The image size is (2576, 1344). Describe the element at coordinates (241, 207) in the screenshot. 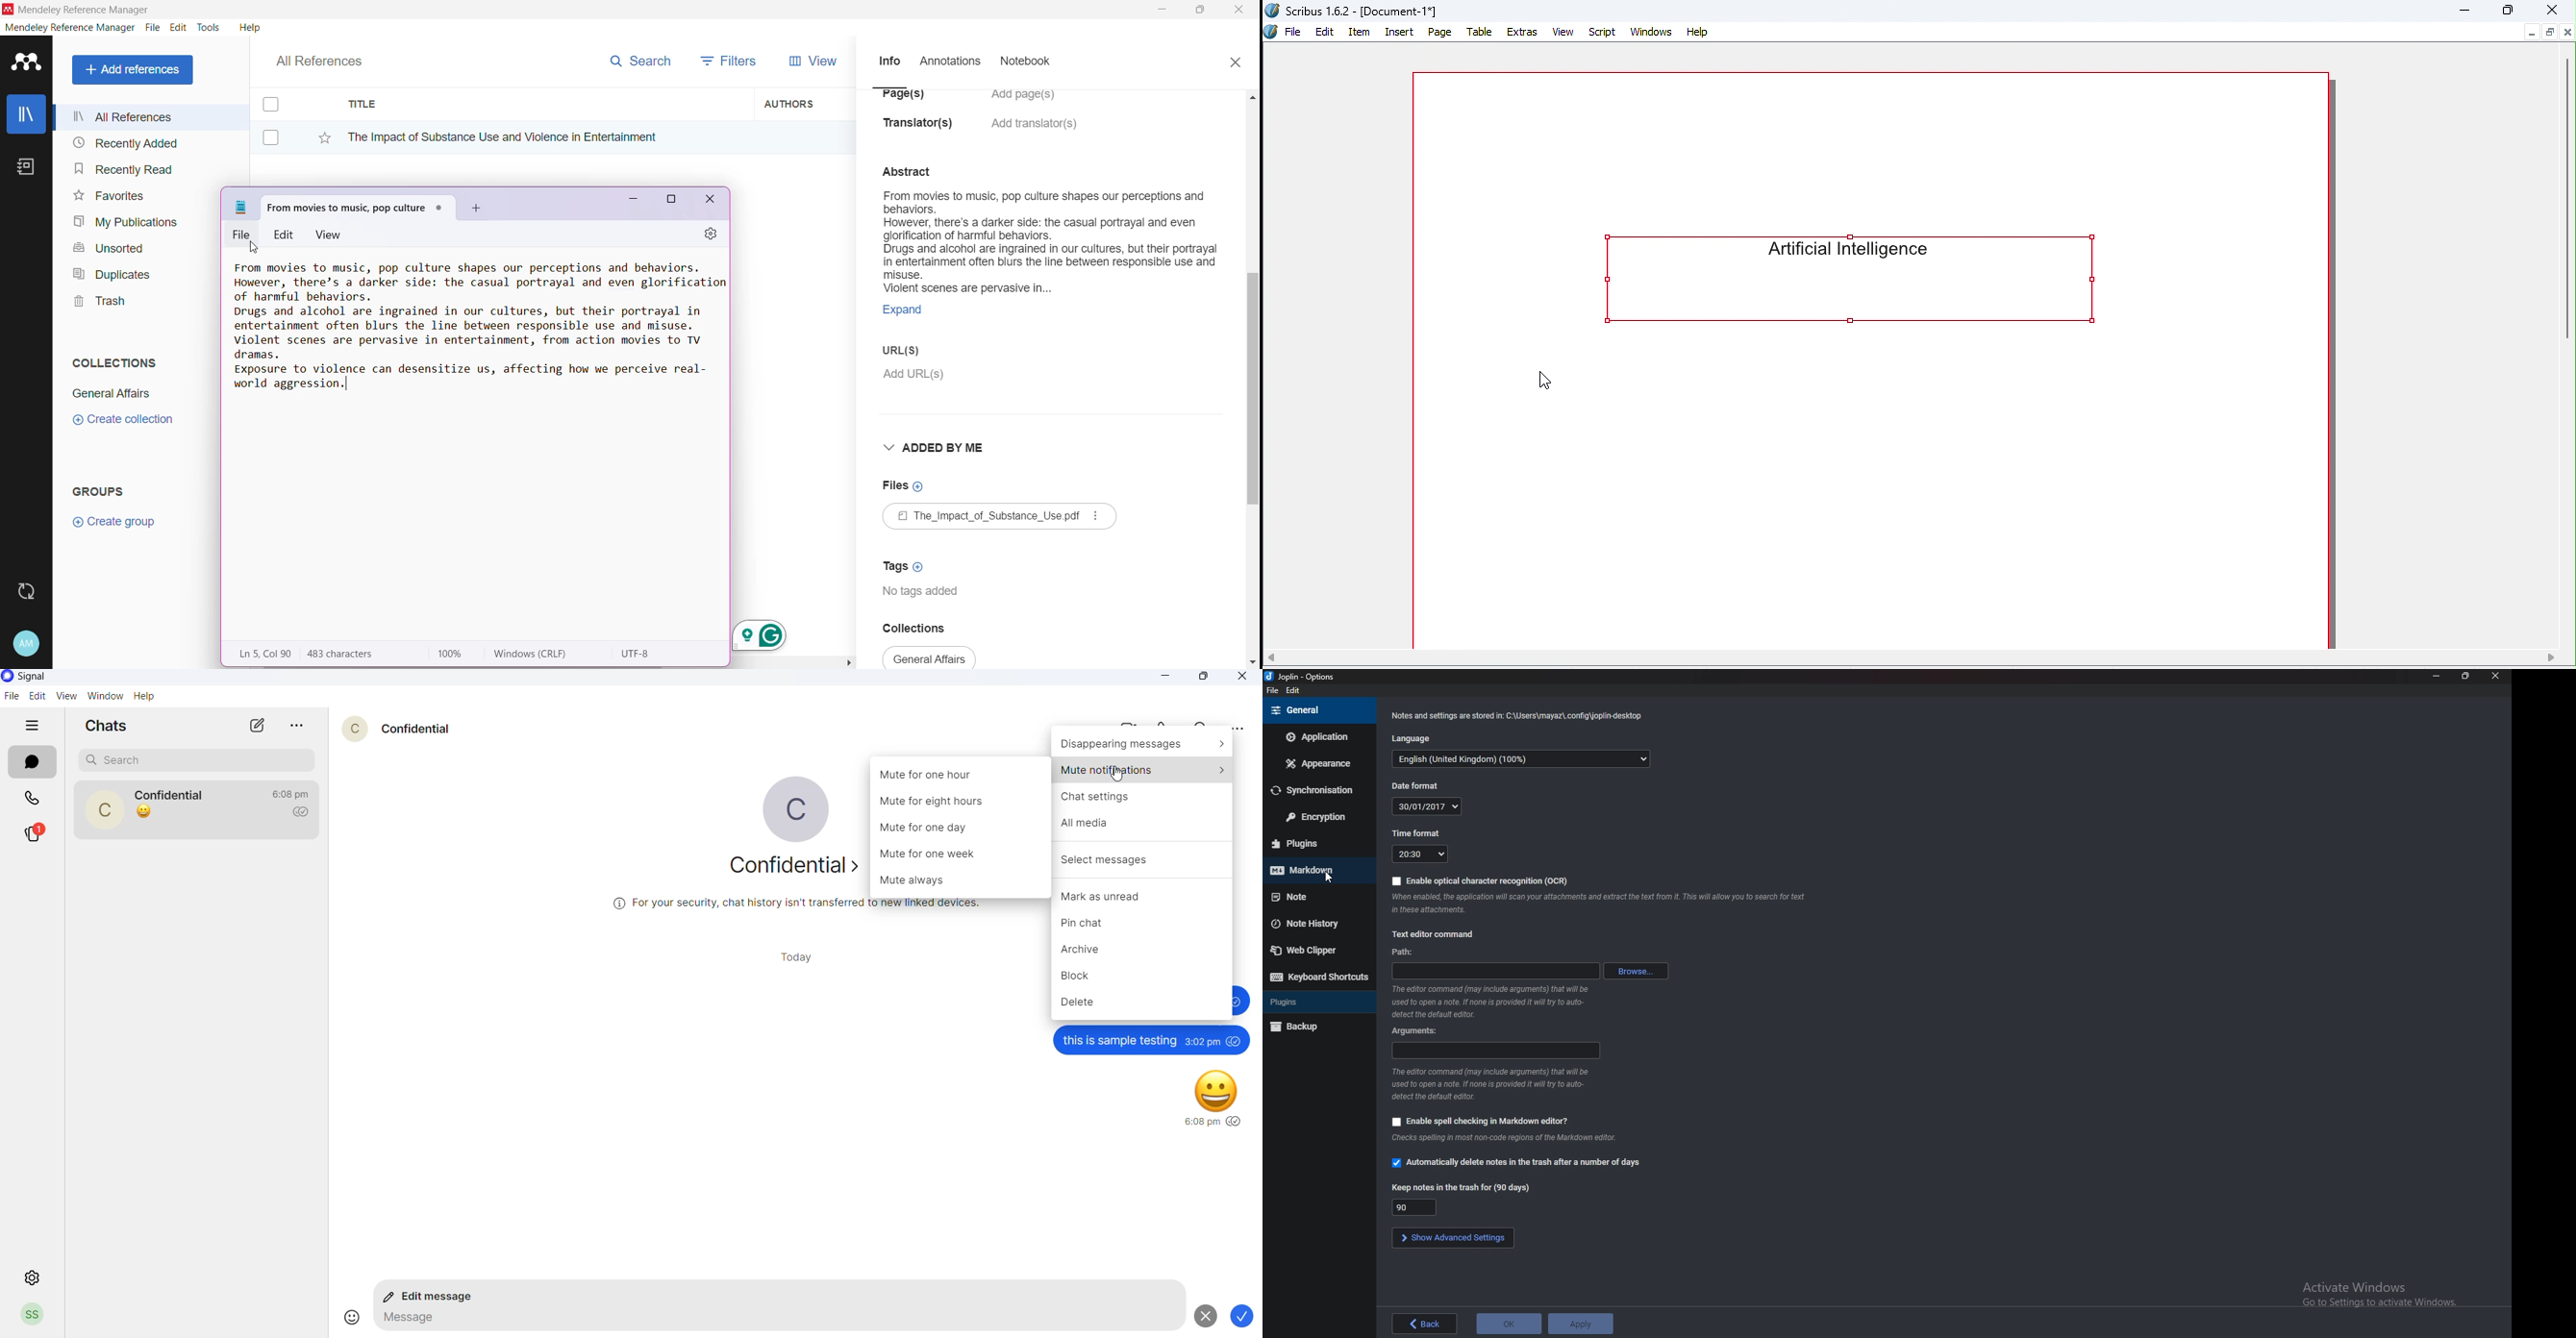

I see `Notepad Icon` at that location.